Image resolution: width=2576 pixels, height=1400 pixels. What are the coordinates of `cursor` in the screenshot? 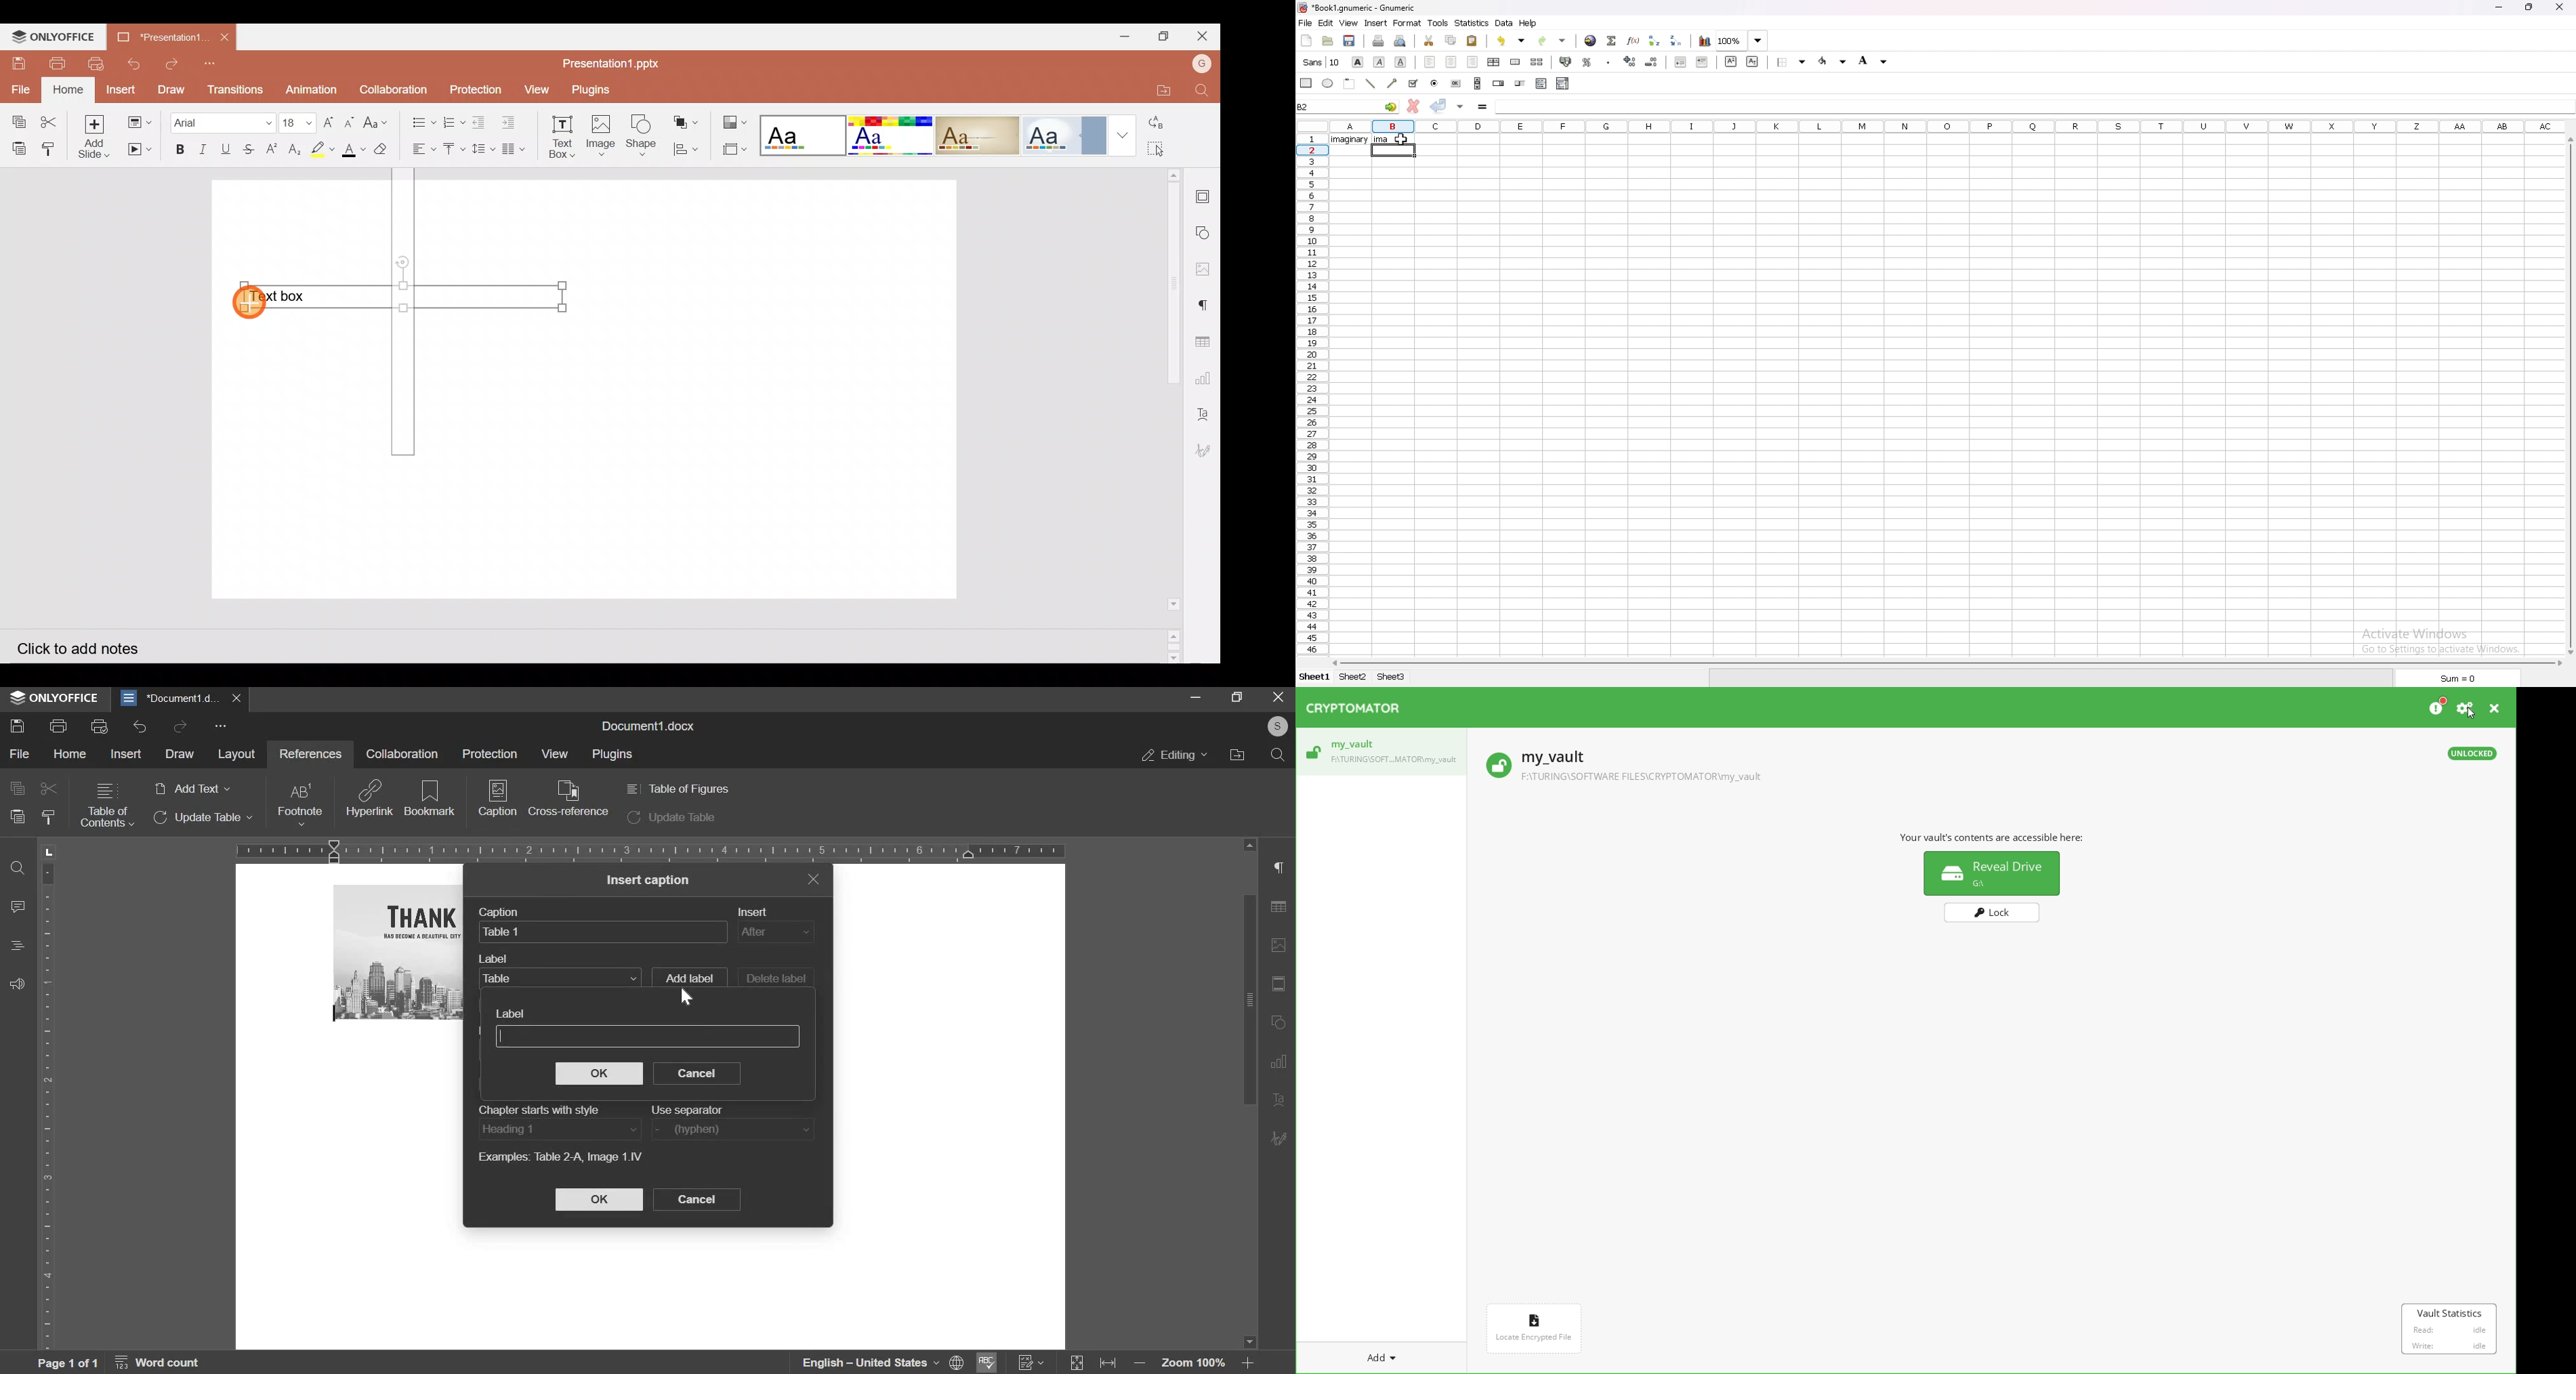 It's located at (1402, 138).